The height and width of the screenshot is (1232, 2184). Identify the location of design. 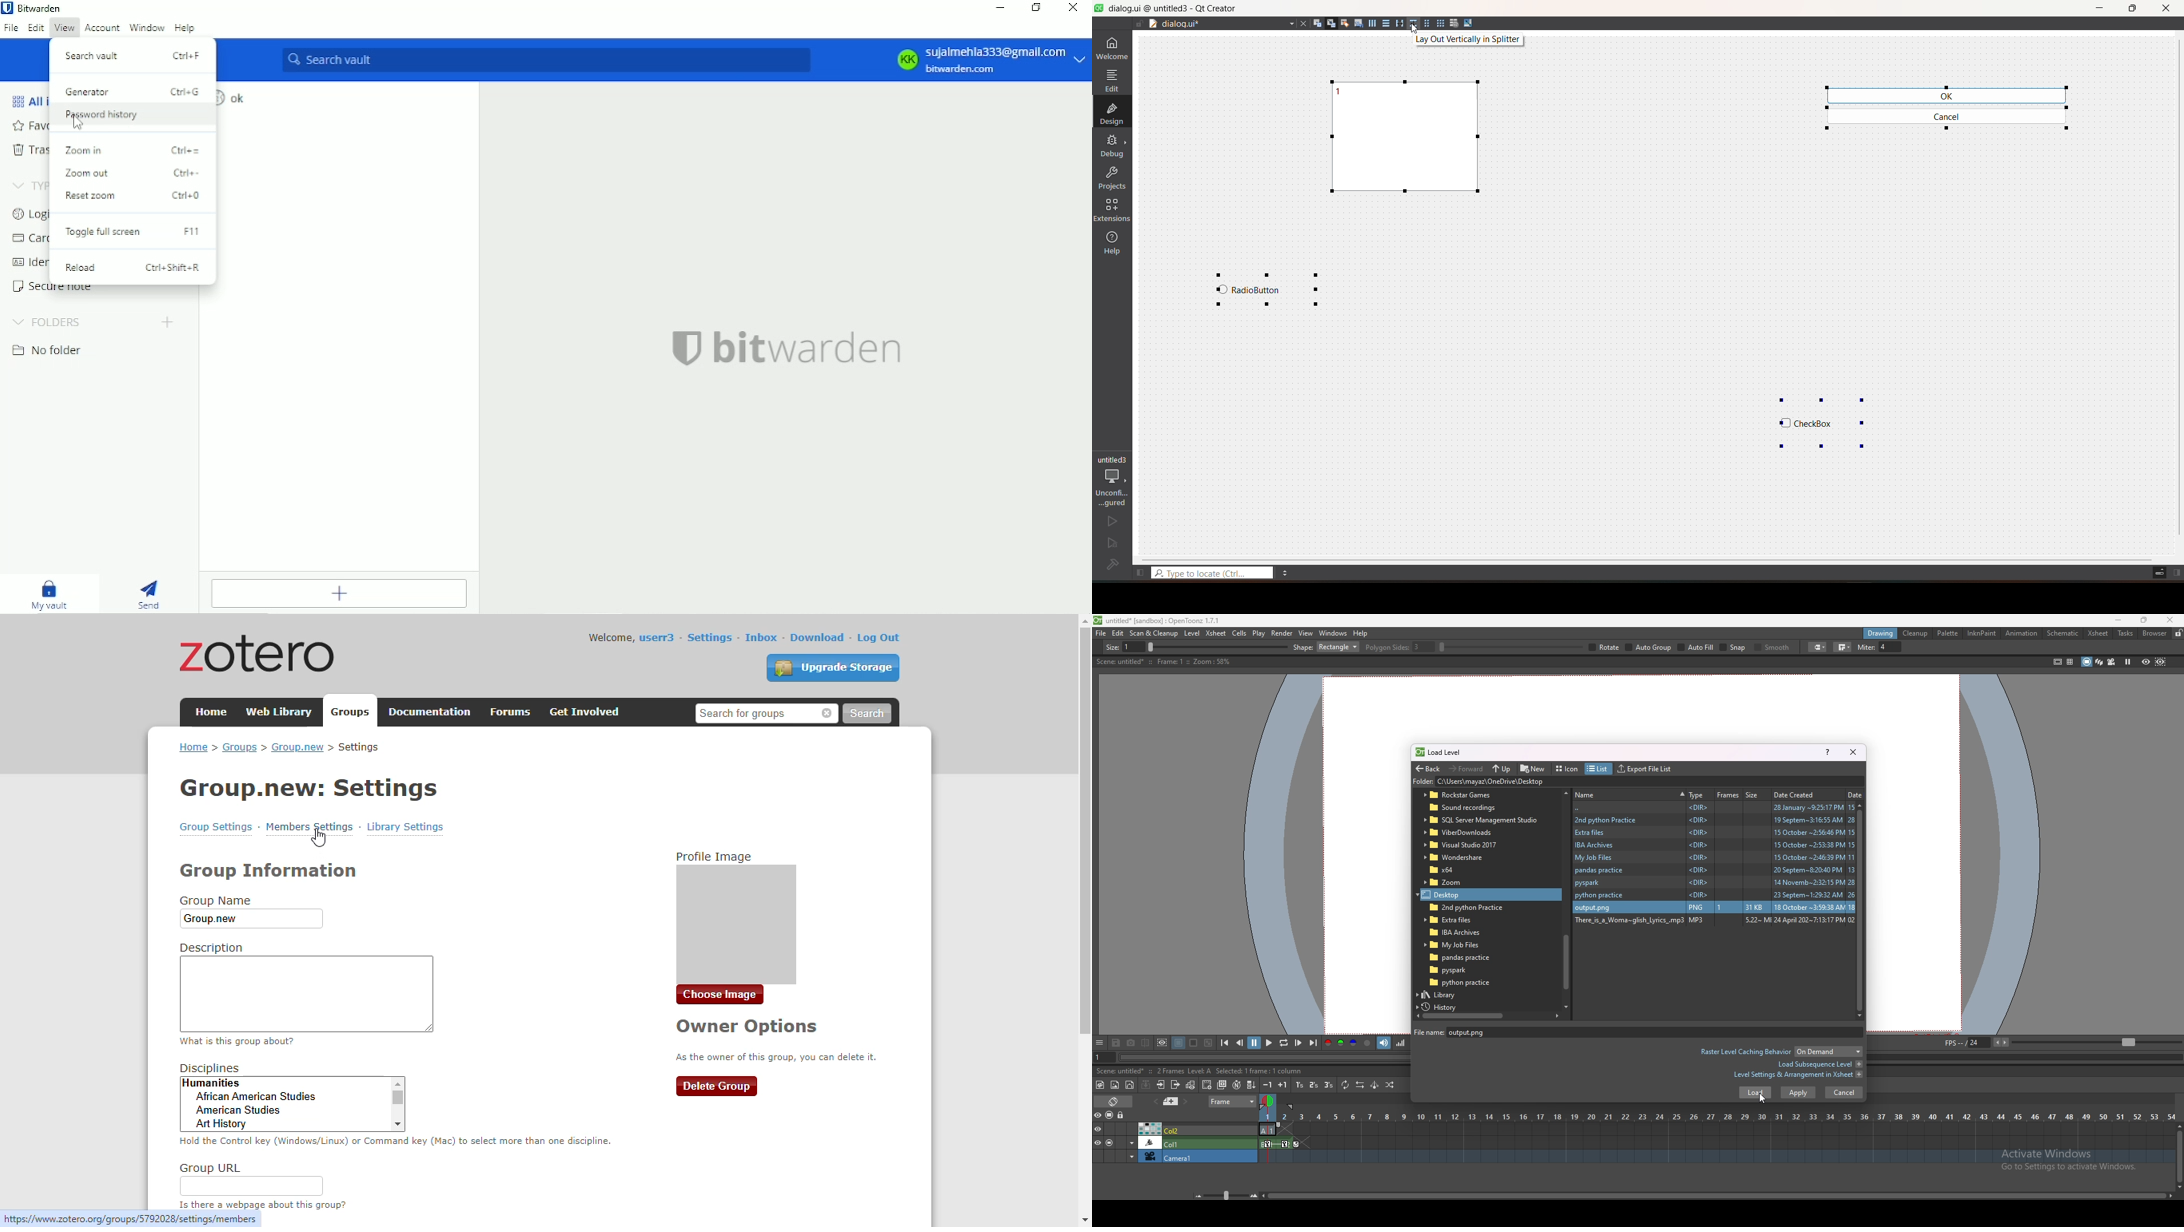
(1111, 113).